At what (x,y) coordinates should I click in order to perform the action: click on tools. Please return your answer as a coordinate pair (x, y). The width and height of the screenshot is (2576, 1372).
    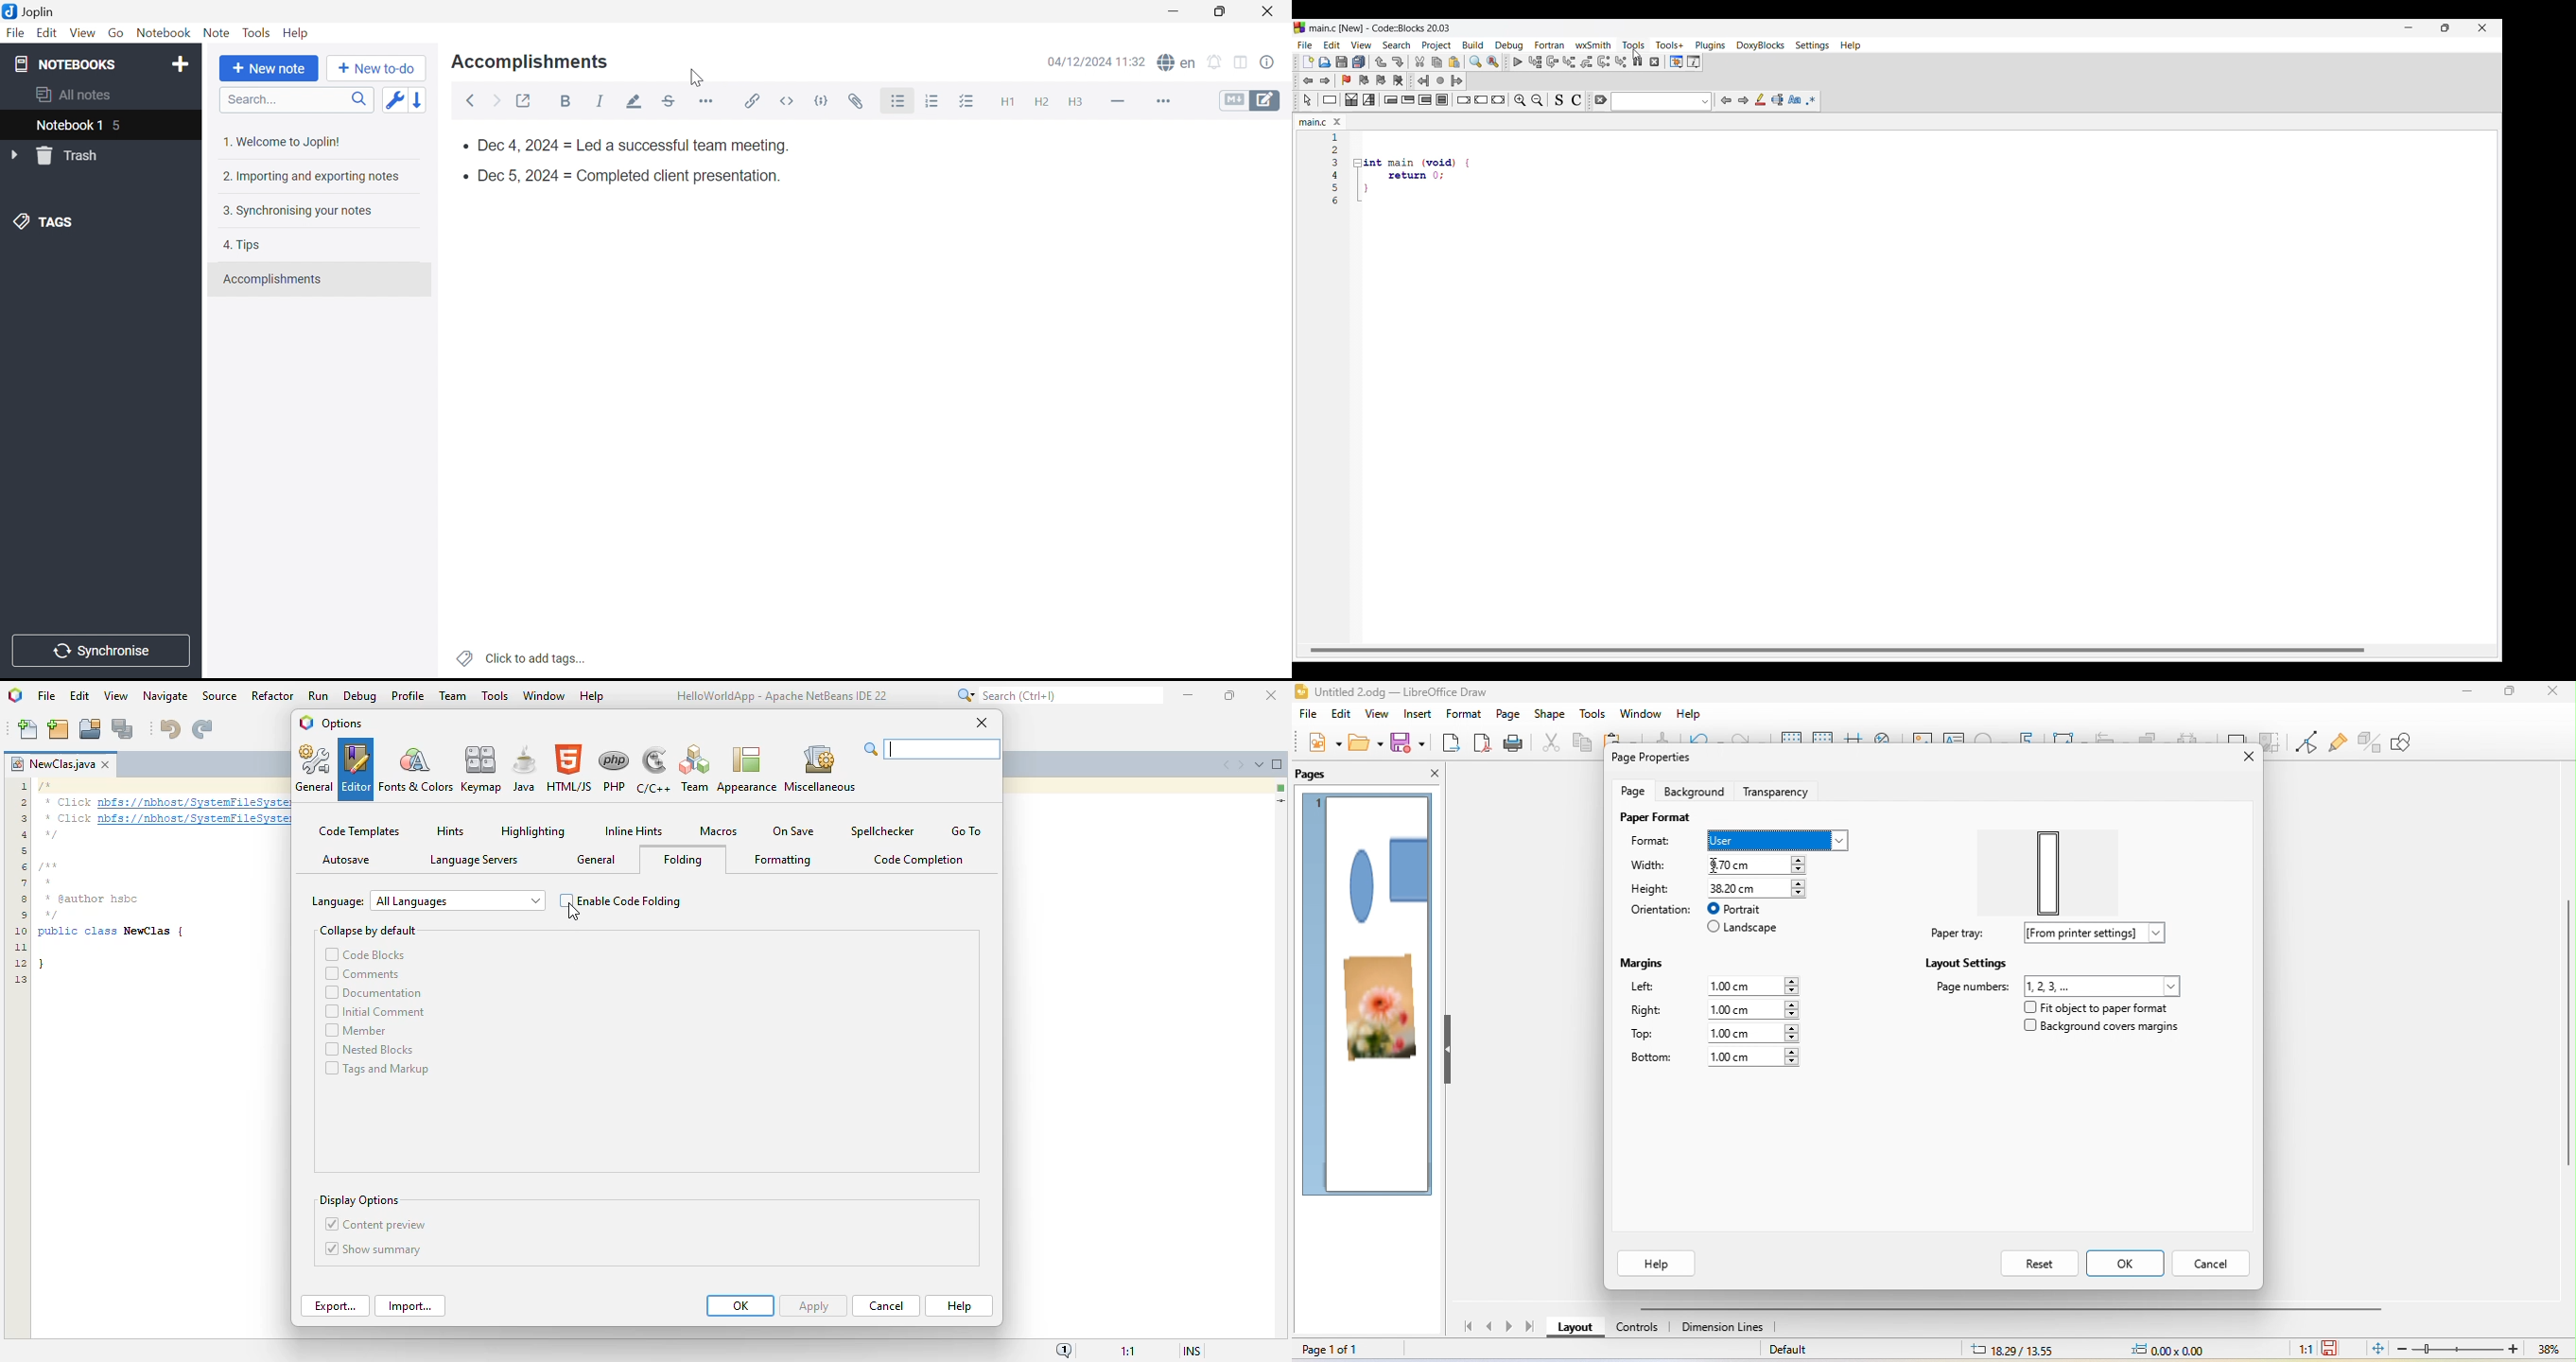
    Looking at the image, I should click on (494, 694).